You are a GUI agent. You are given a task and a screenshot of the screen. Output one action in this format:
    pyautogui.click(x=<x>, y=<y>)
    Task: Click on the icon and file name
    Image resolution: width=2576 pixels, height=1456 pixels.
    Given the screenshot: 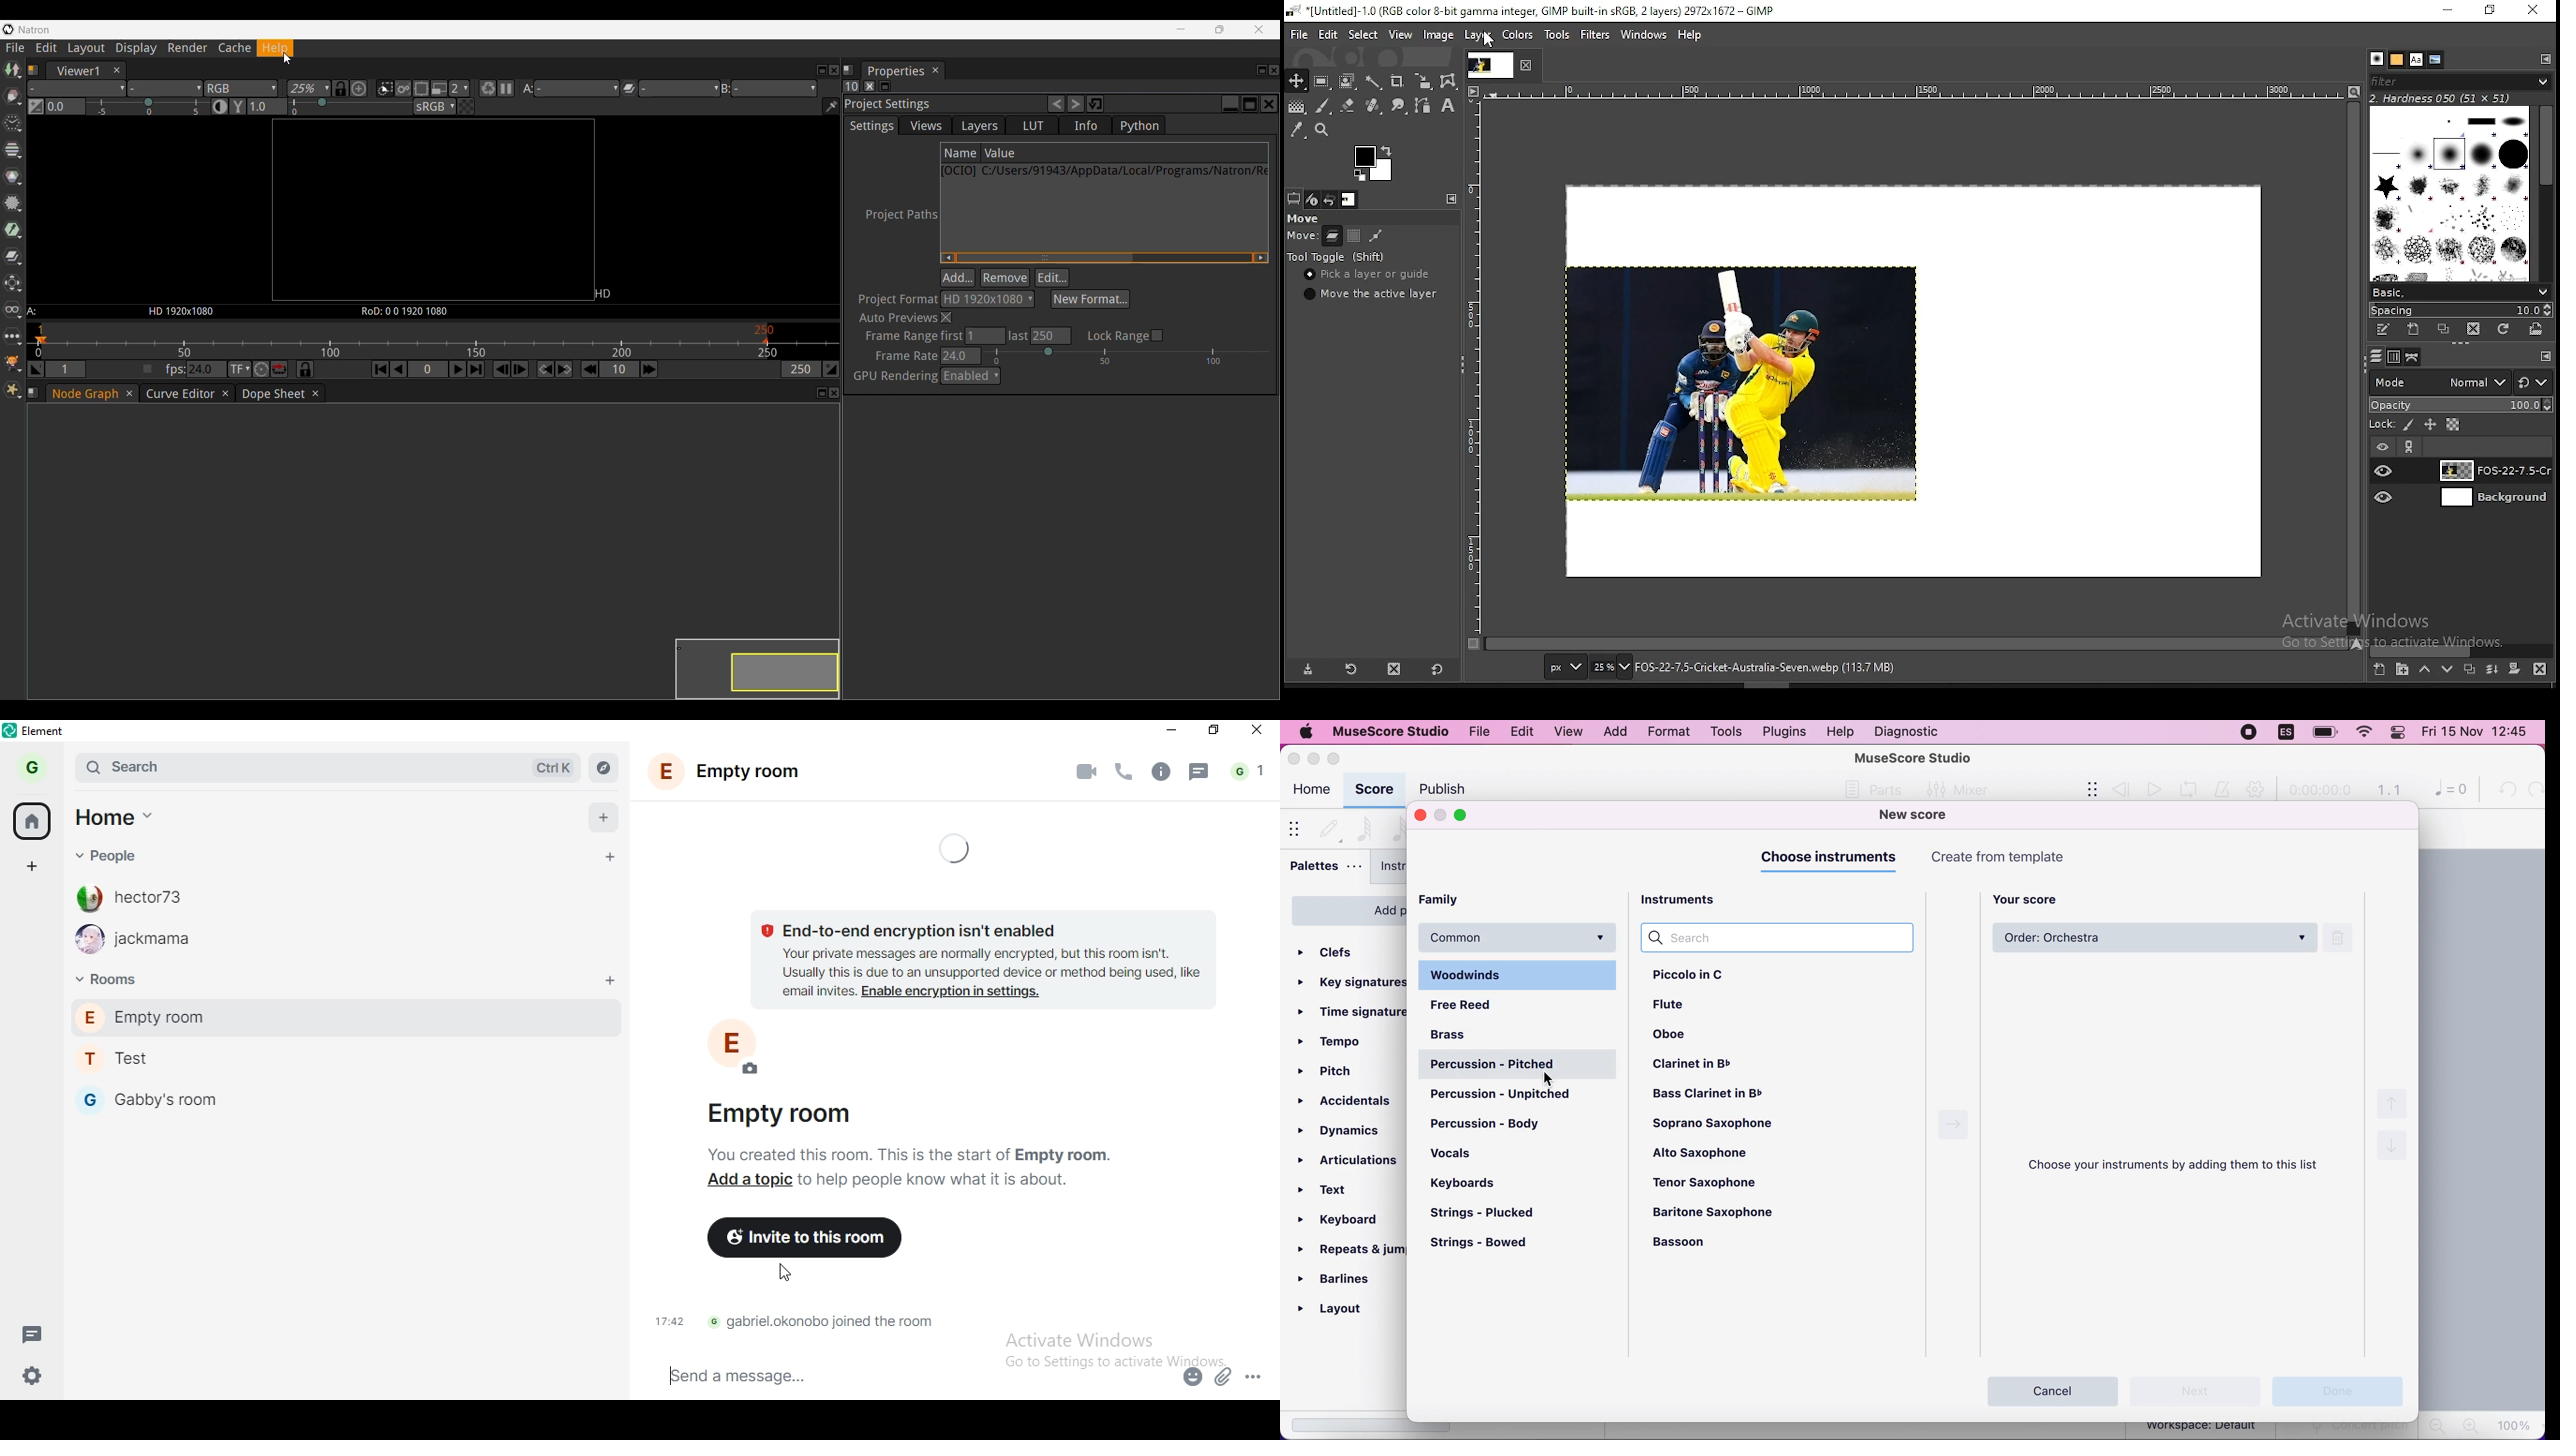 What is the action you would take?
    pyautogui.click(x=1528, y=12)
    